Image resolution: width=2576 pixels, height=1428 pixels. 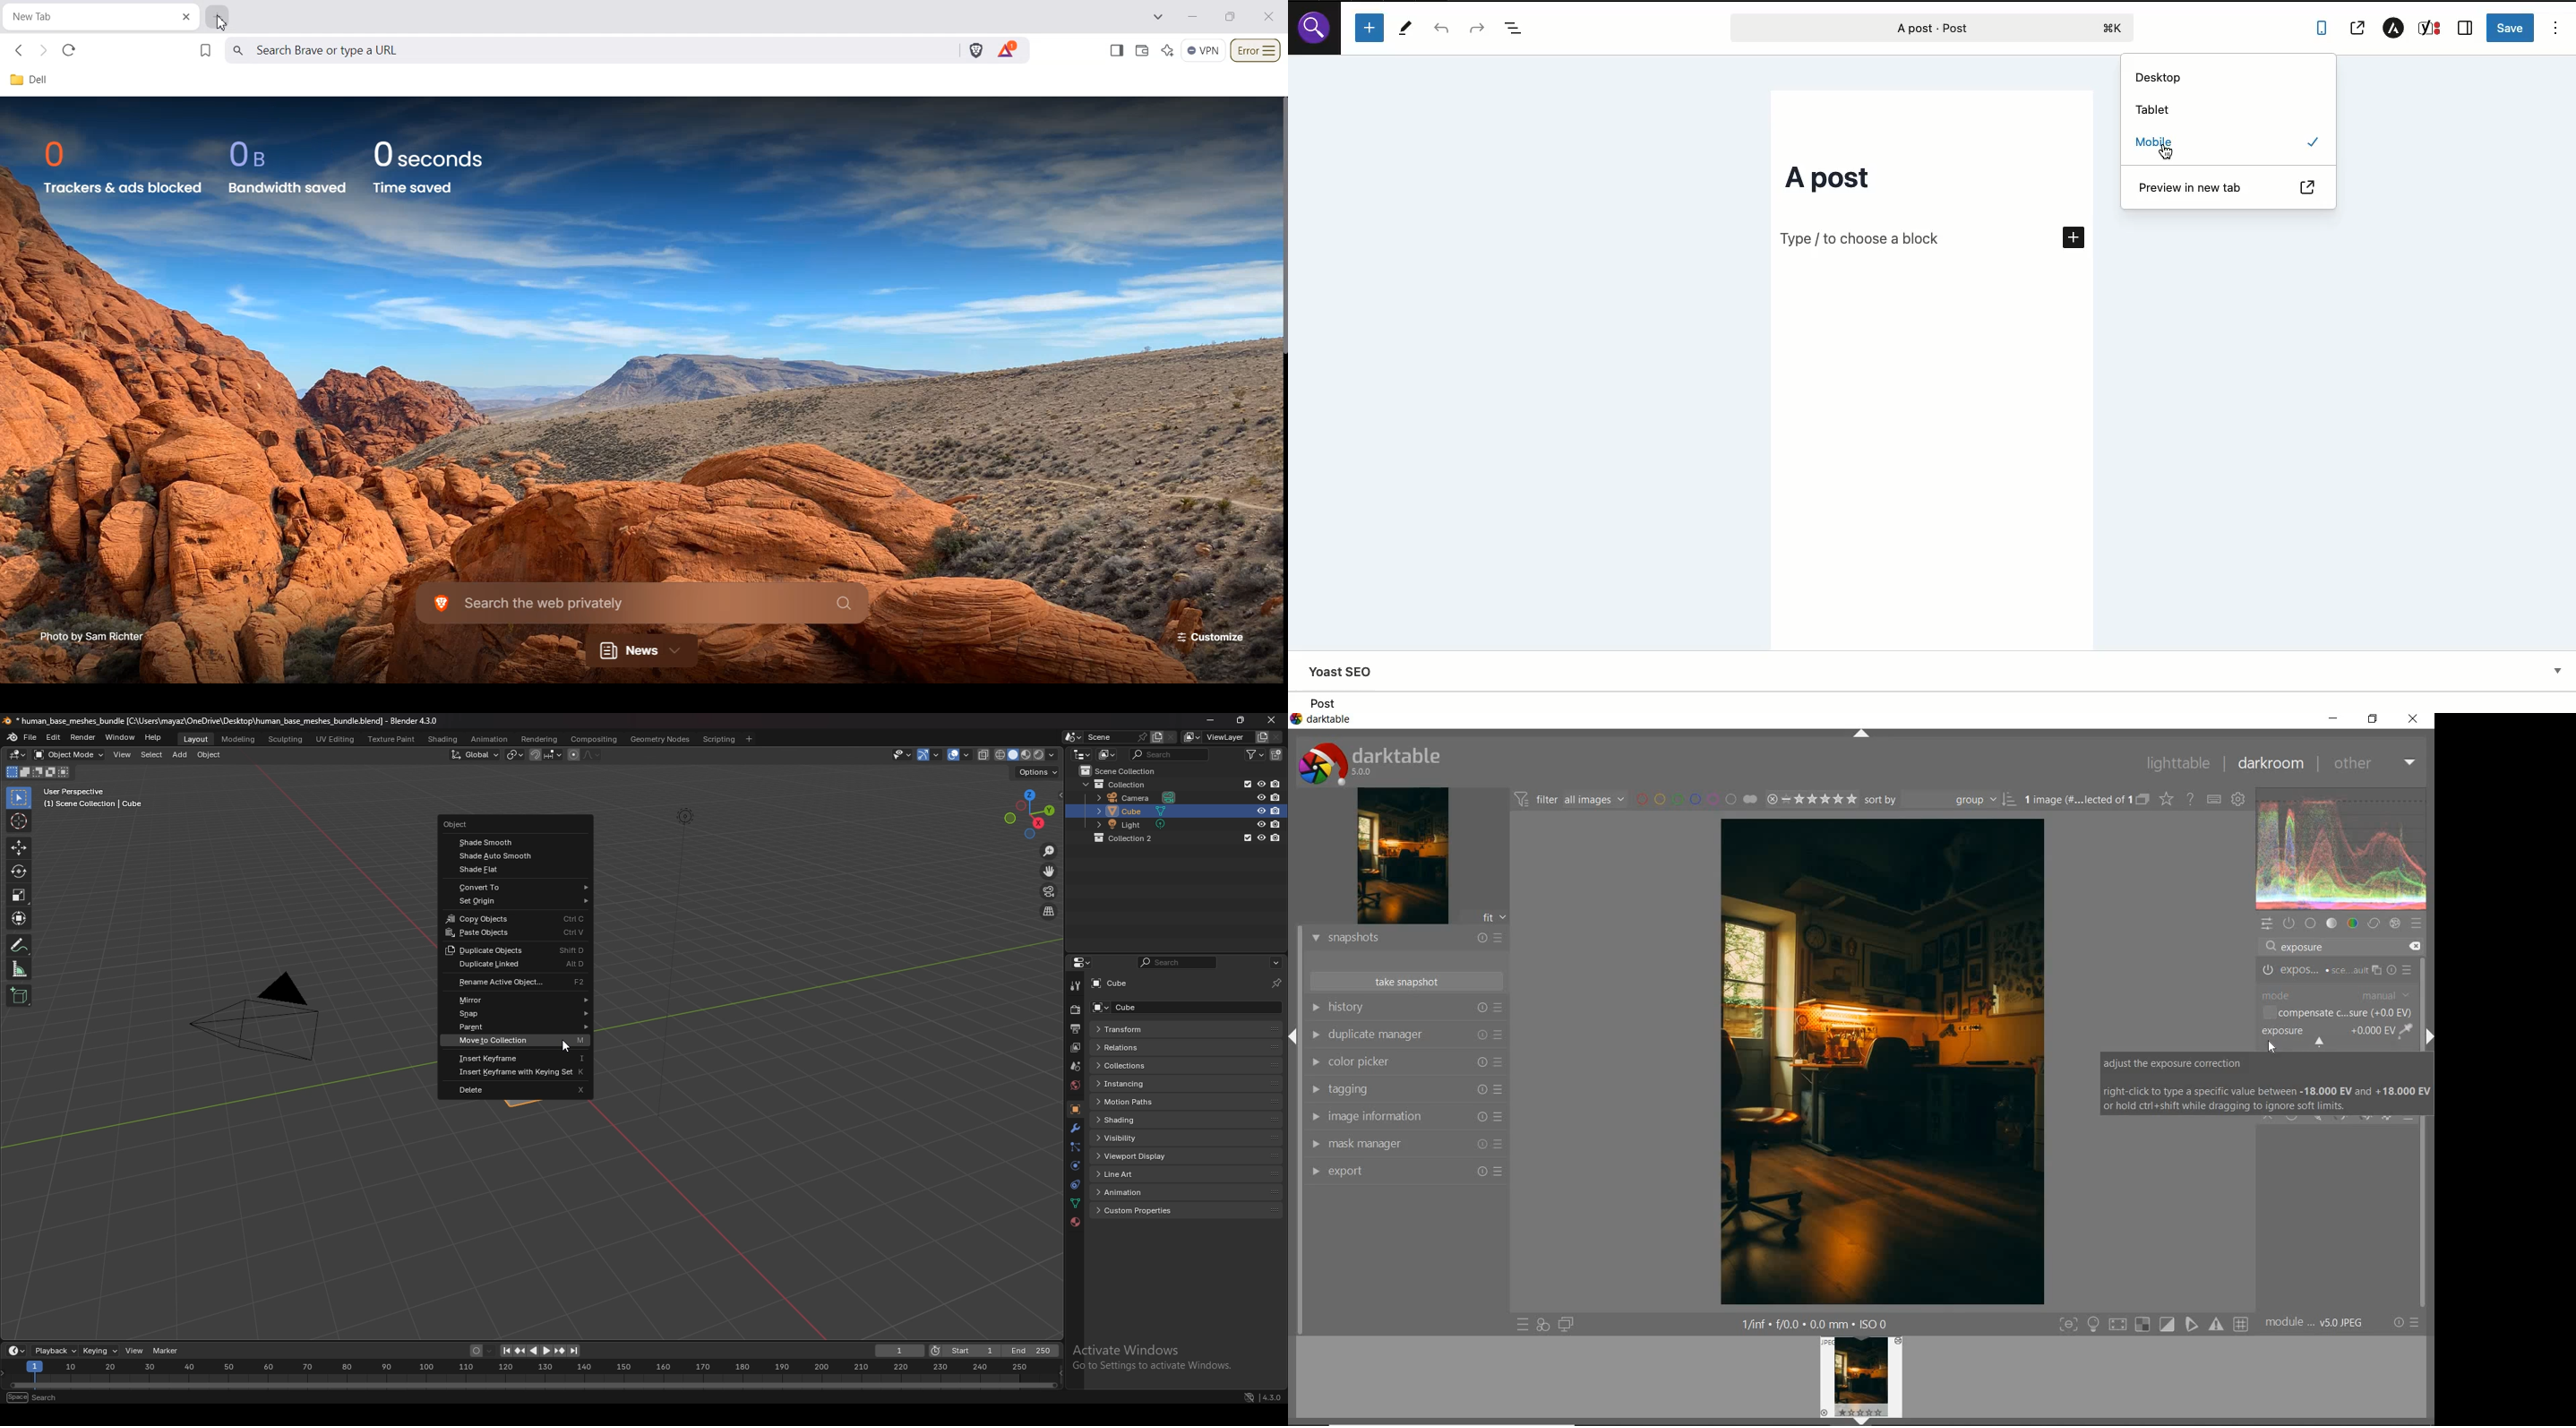 What do you see at coordinates (1921, 117) in the screenshot?
I see `Mobile view` at bounding box center [1921, 117].